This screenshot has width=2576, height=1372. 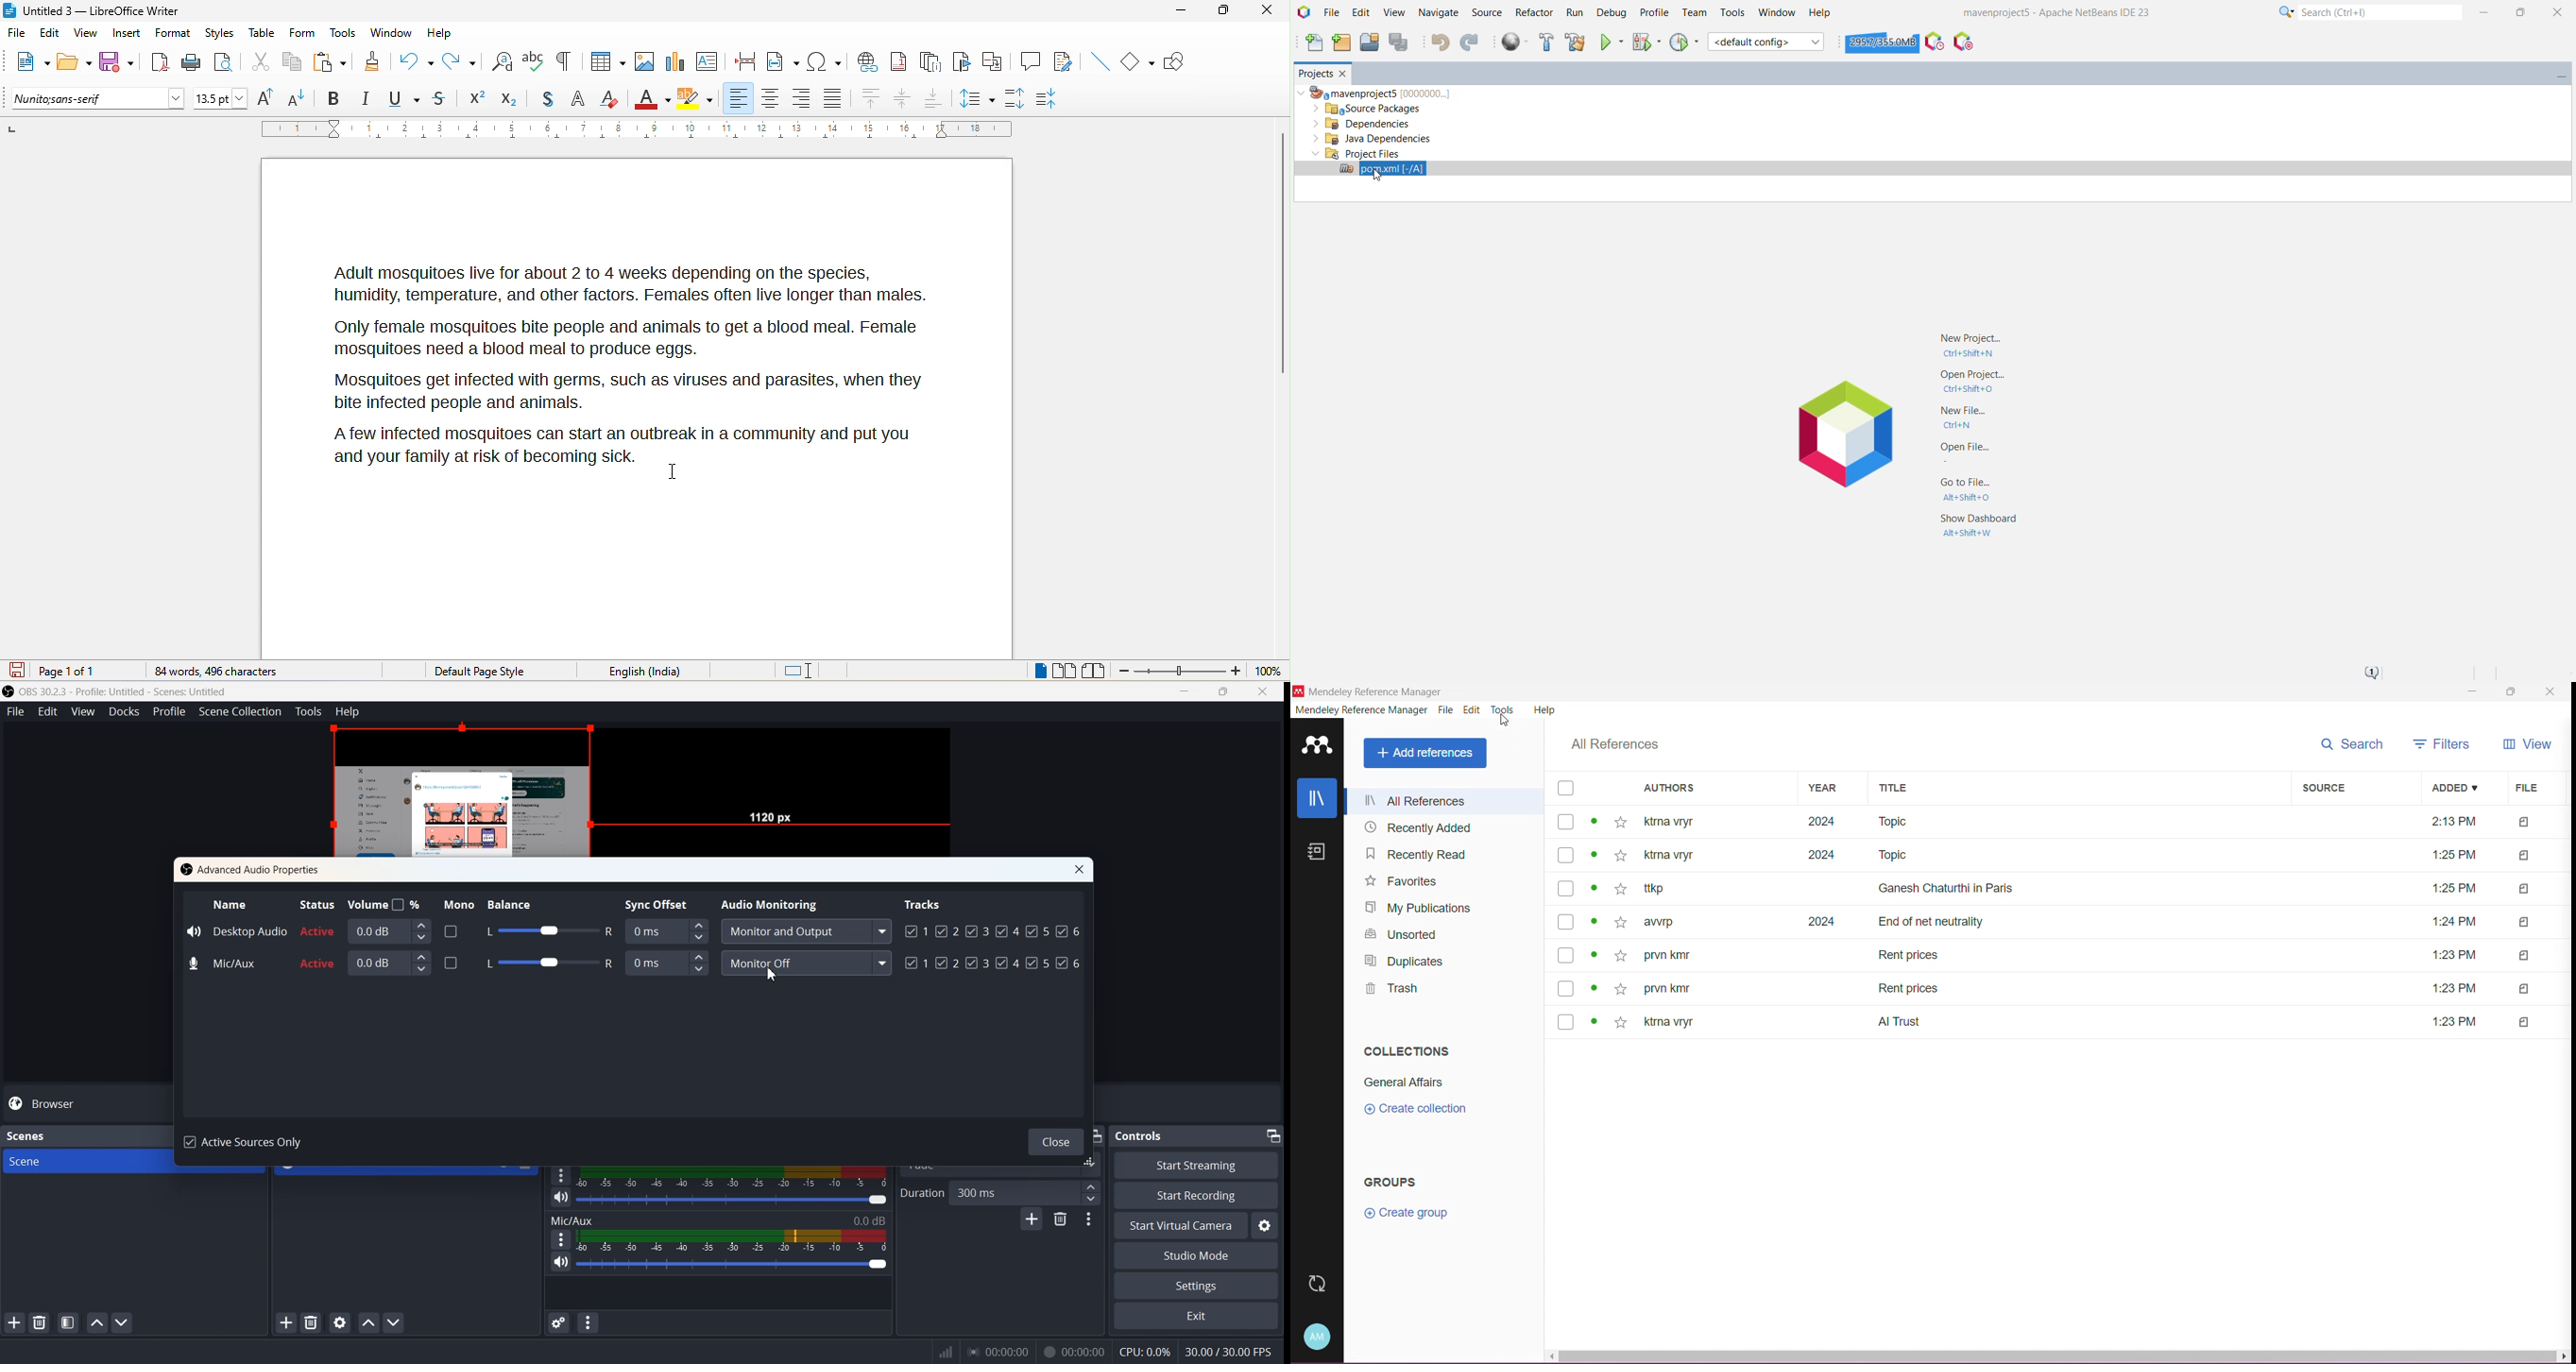 What do you see at coordinates (559, 1239) in the screenshot?
I see `More` at bounding box center [559, 1239].